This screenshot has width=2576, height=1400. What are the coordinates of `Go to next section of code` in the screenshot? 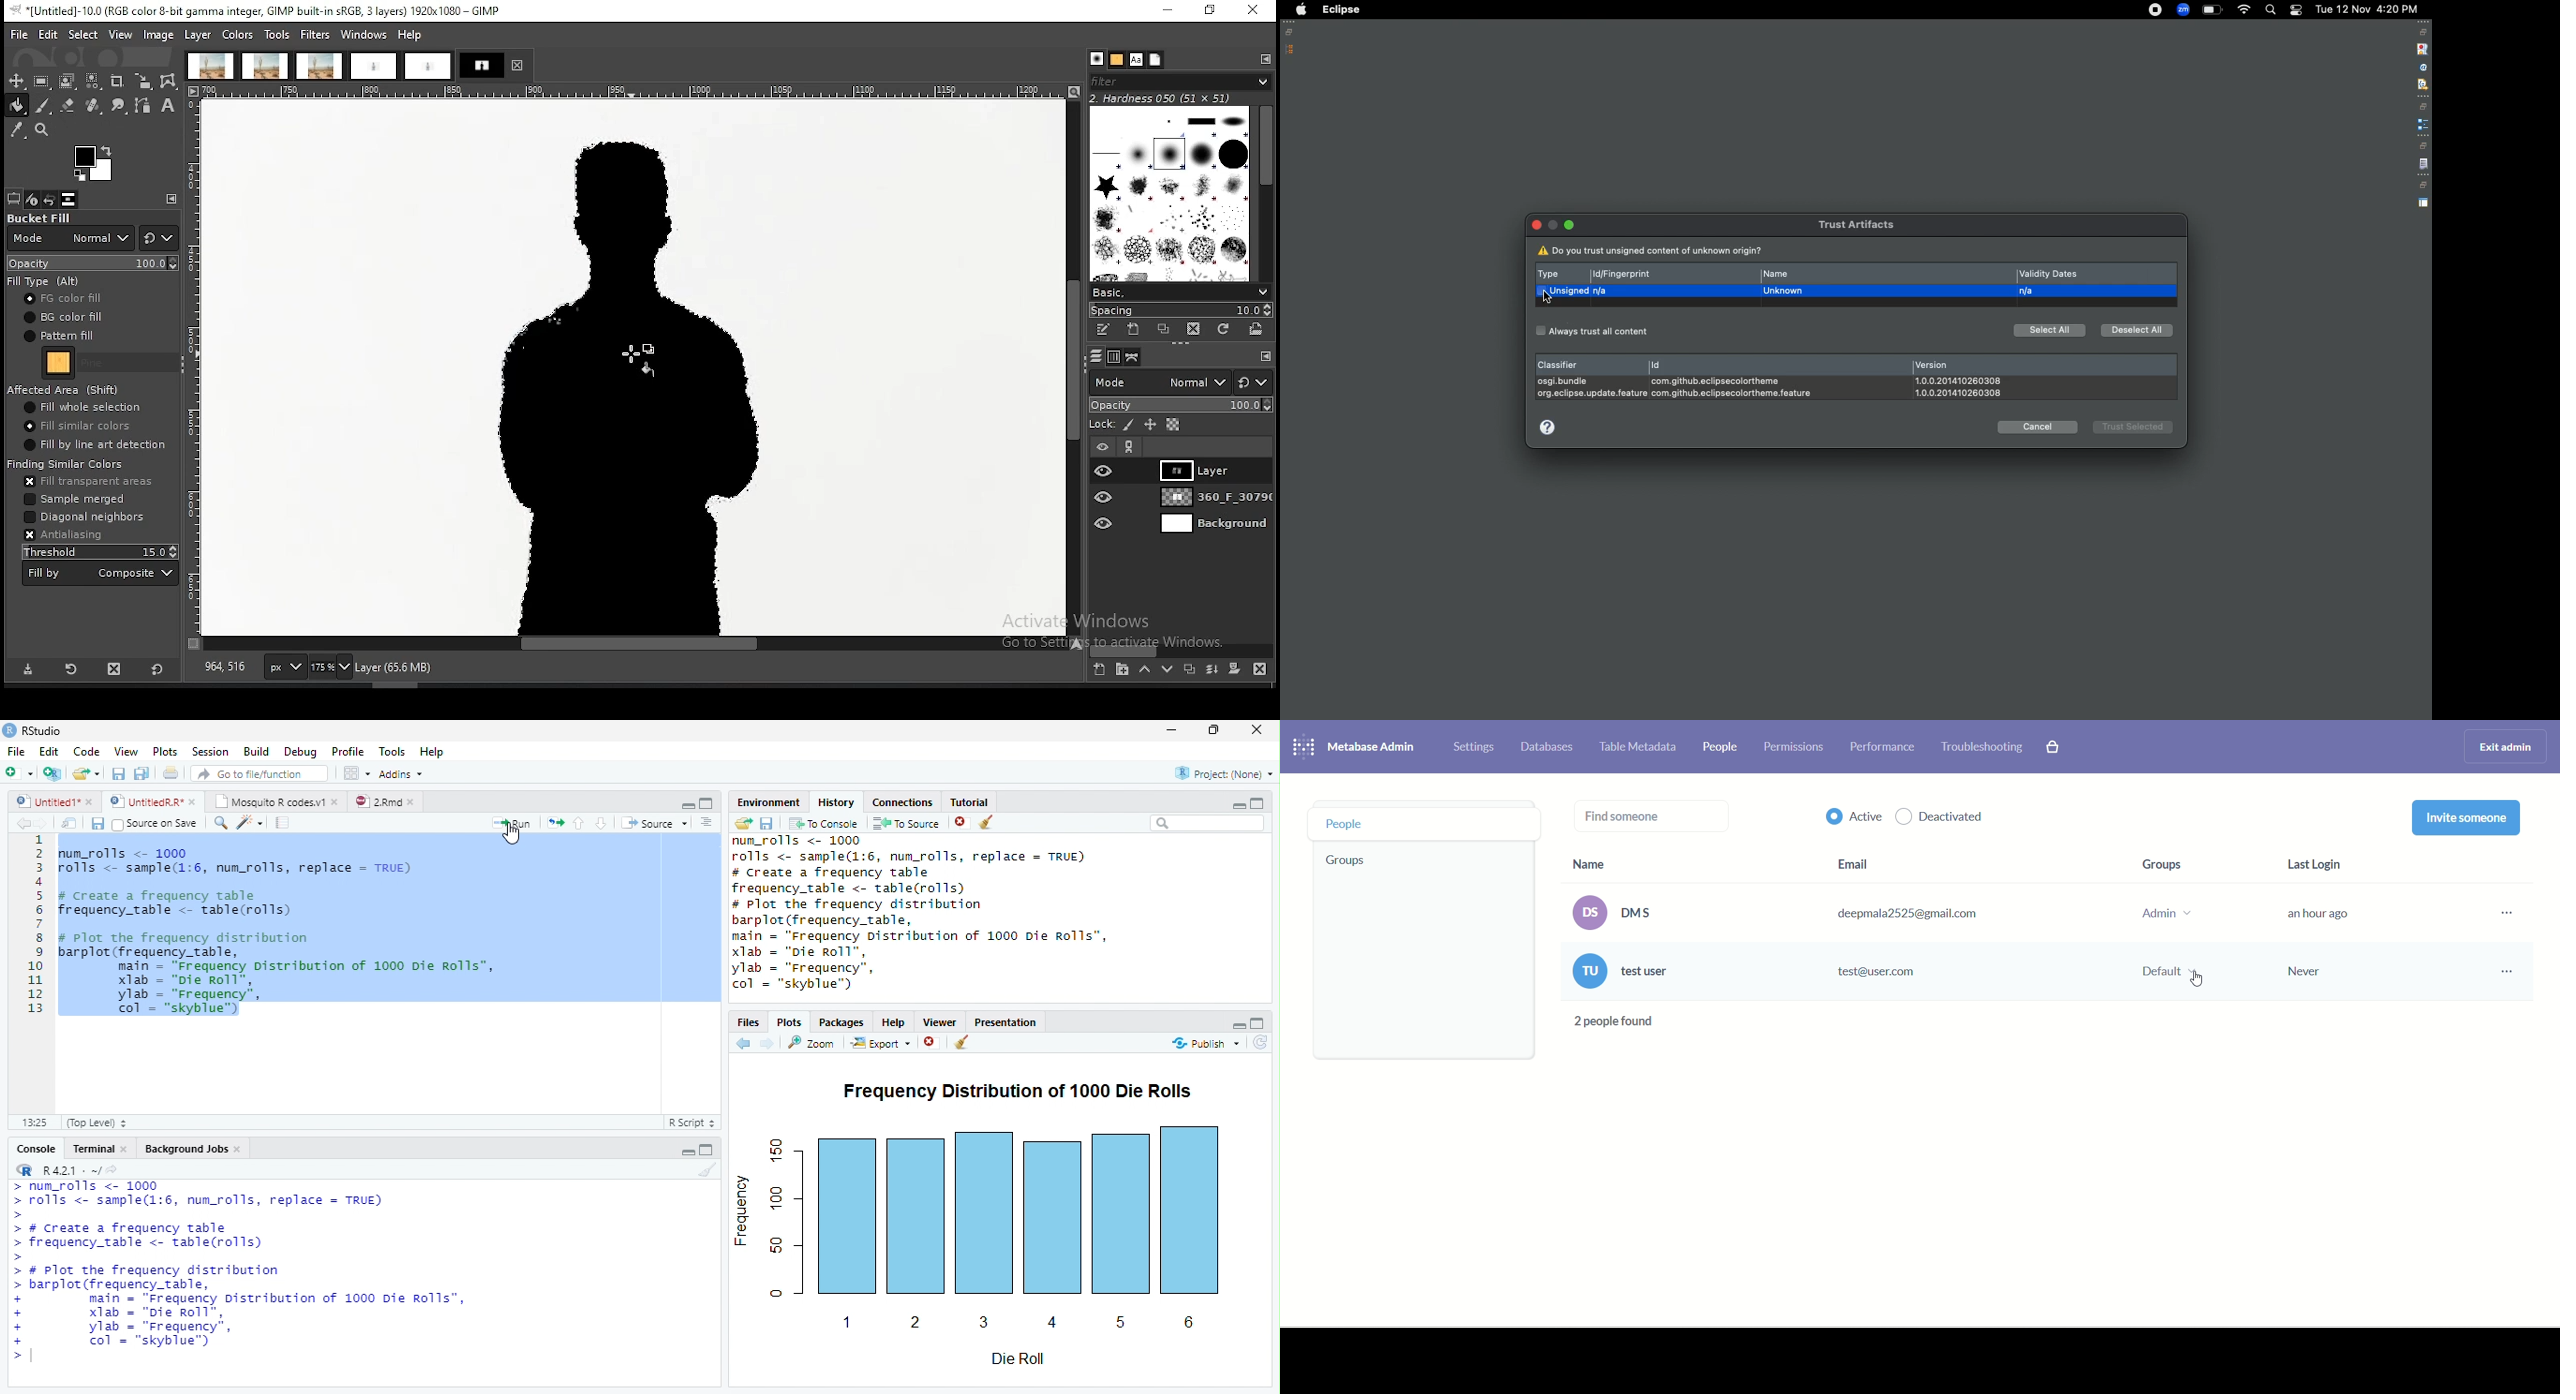 It's located at (602, 823).